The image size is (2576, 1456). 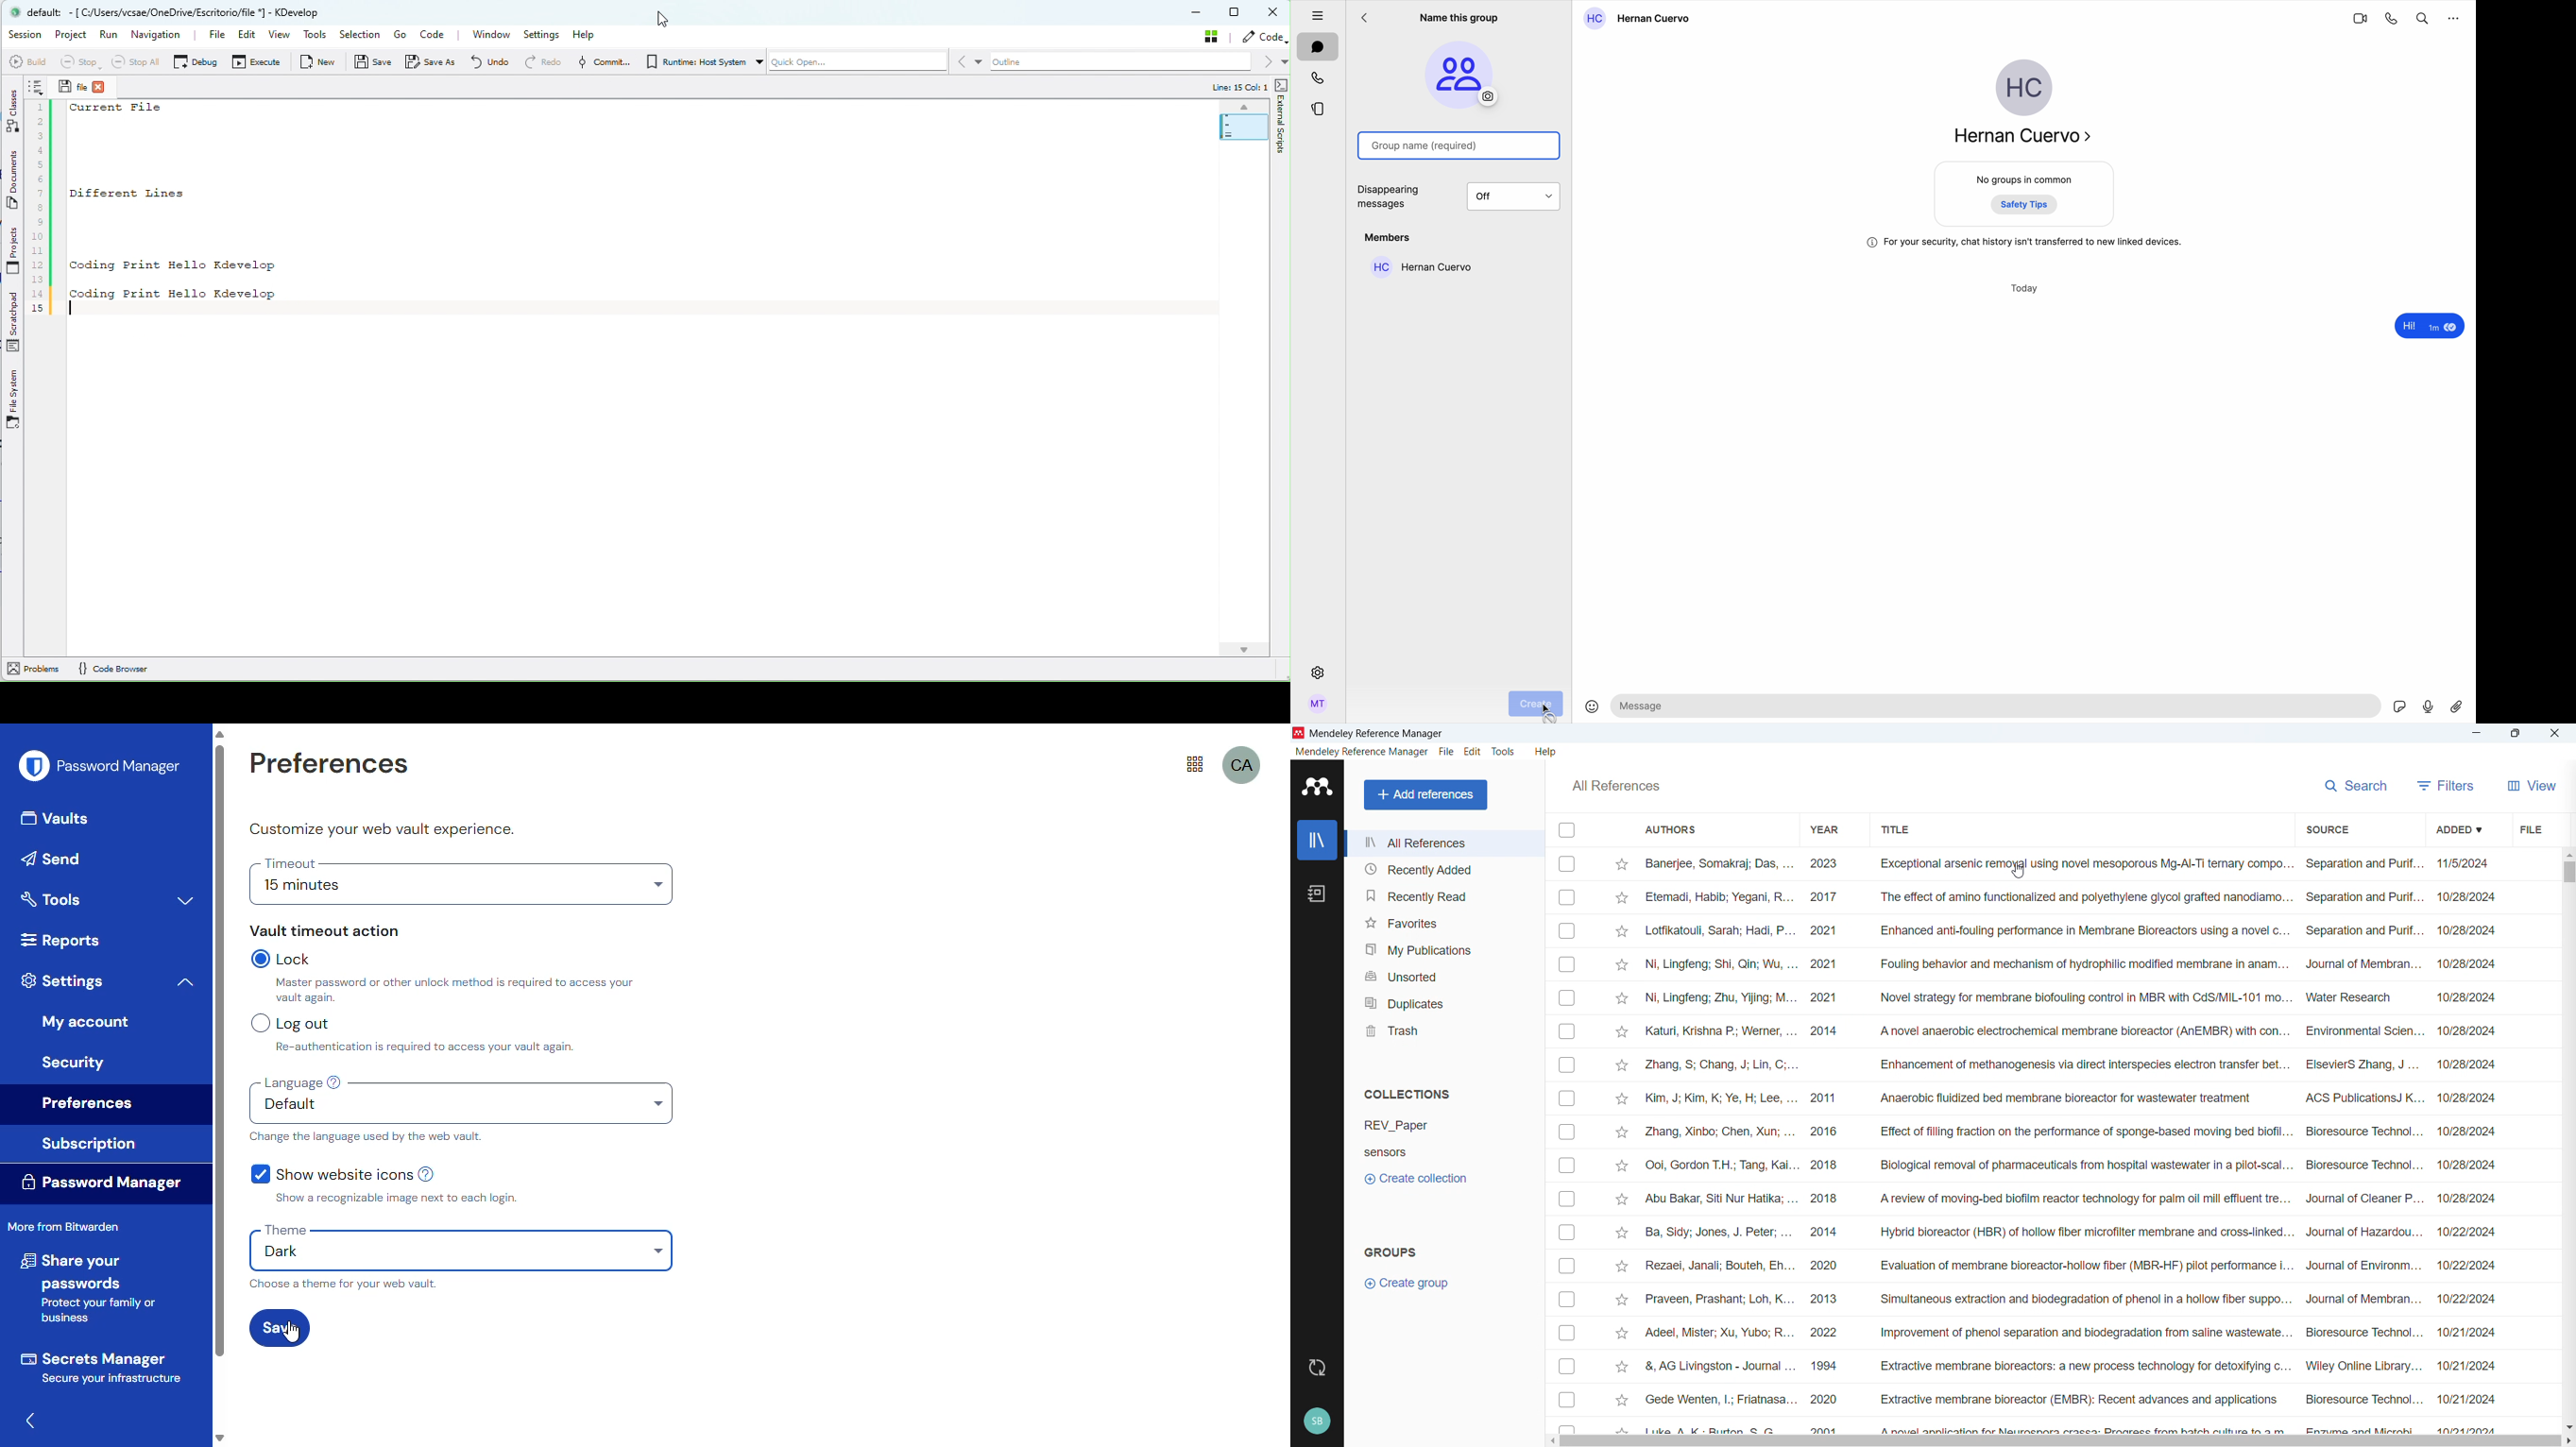 What do you see at coordinates (2026, 289) in the screenshot?
I see `today` at bounding box center [2026, 289].